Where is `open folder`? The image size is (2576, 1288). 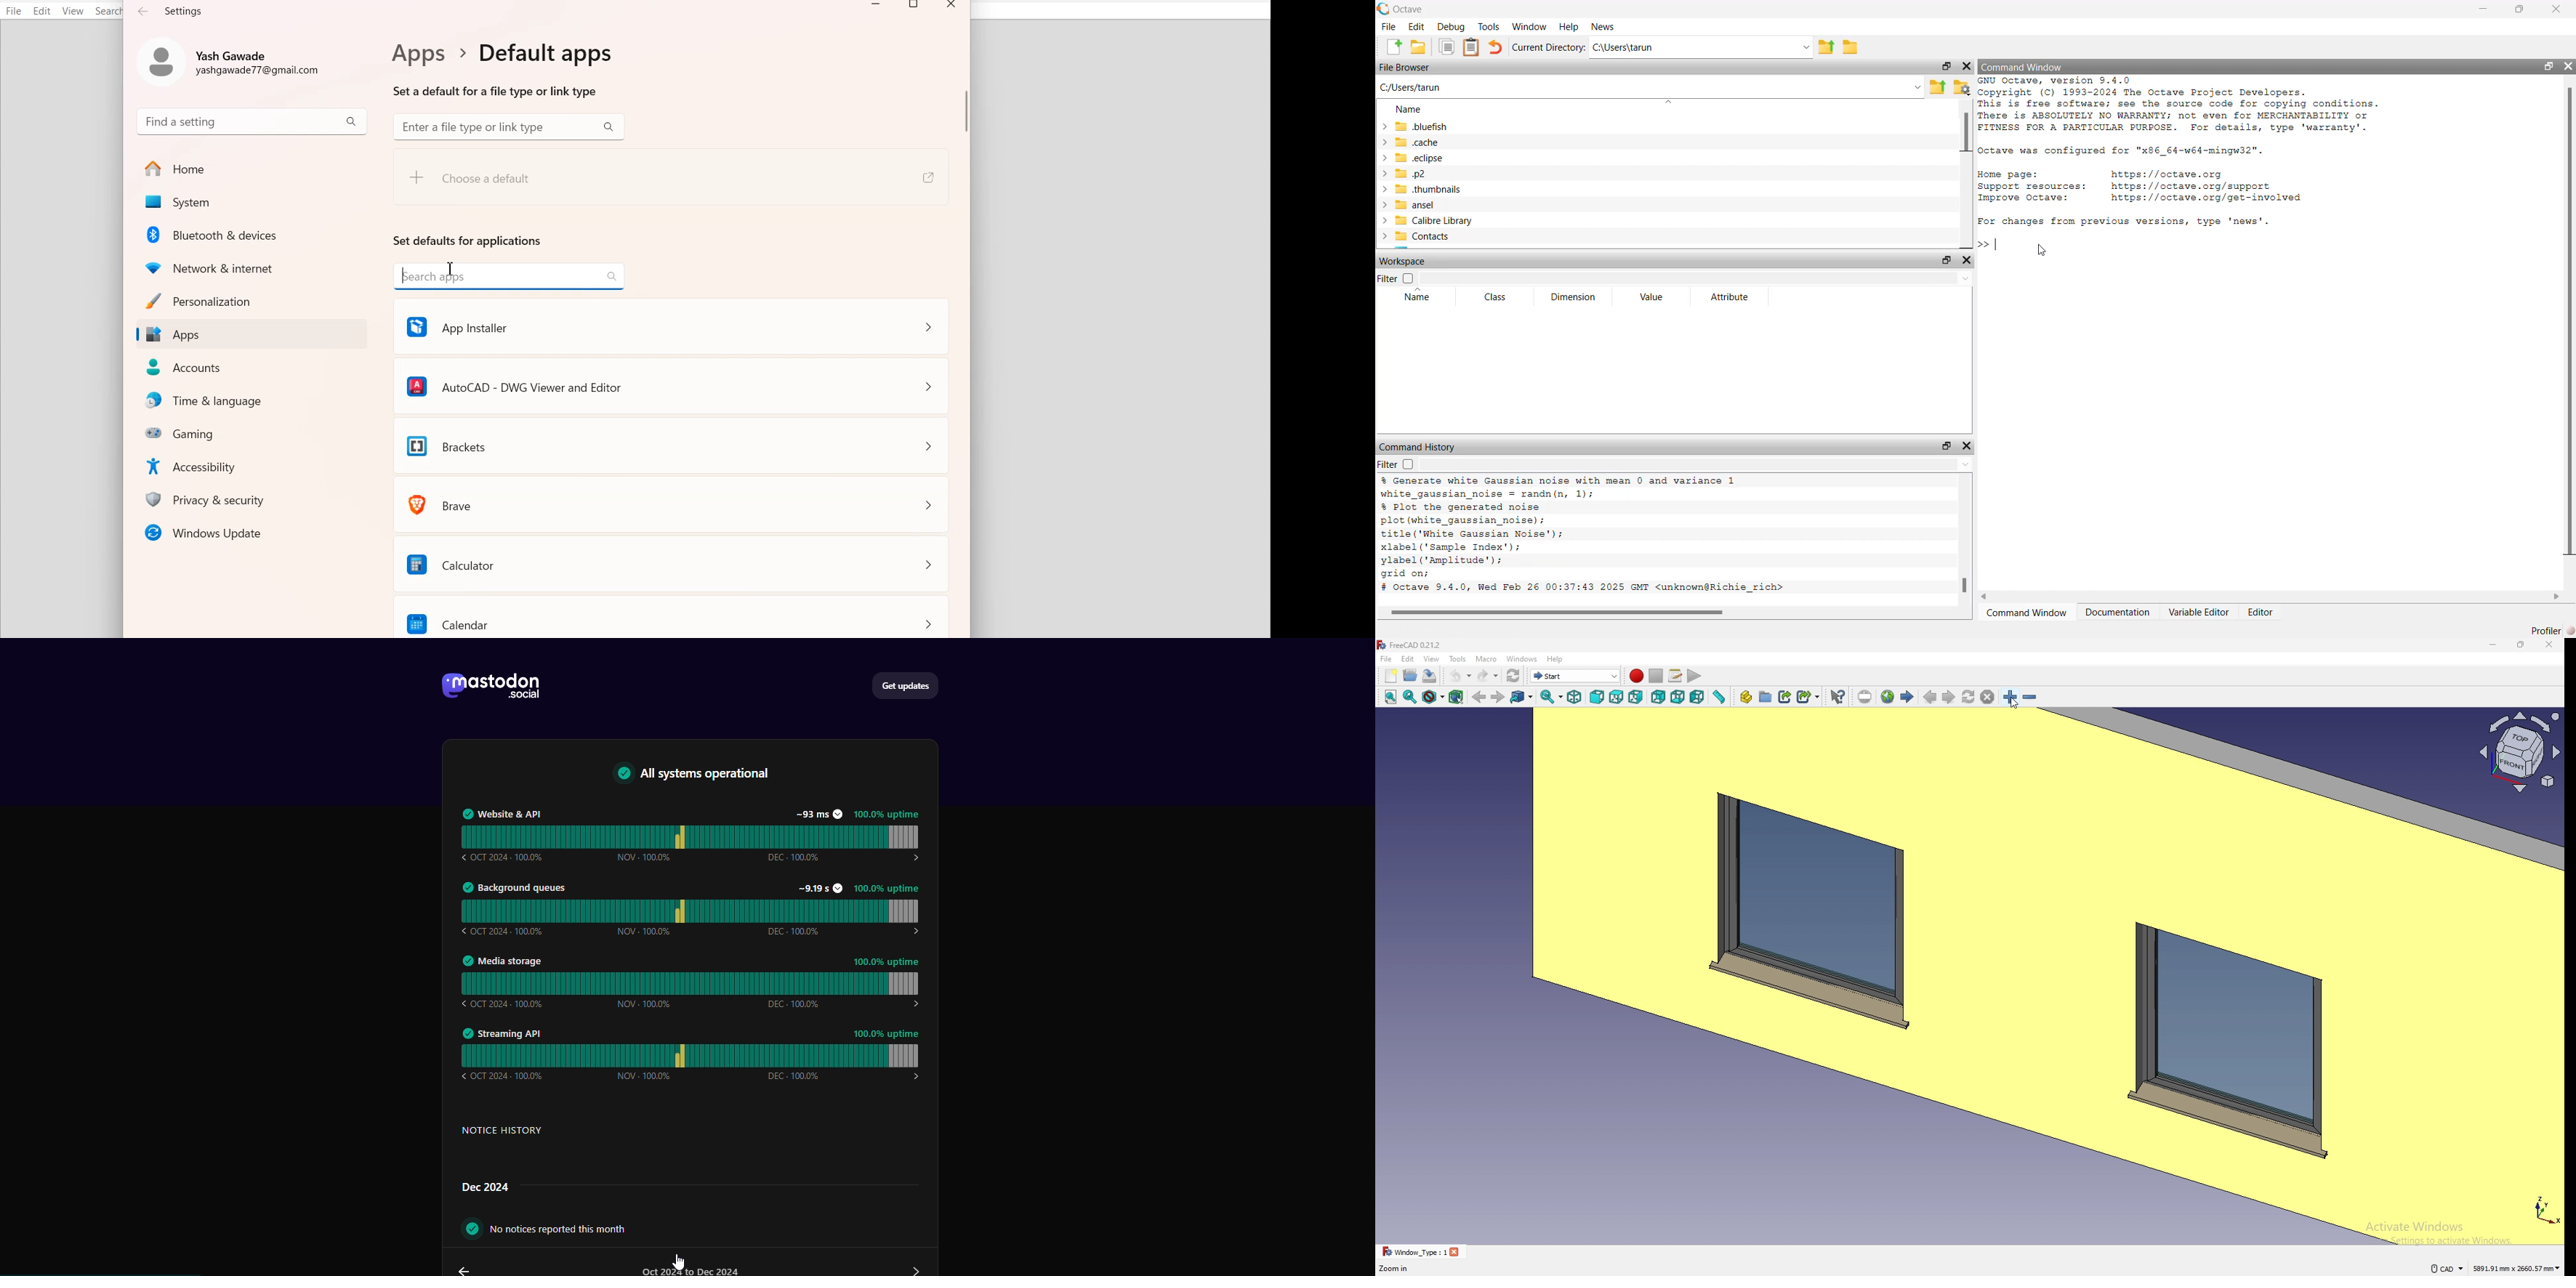
open folder is located at coordinates (1418, 47).